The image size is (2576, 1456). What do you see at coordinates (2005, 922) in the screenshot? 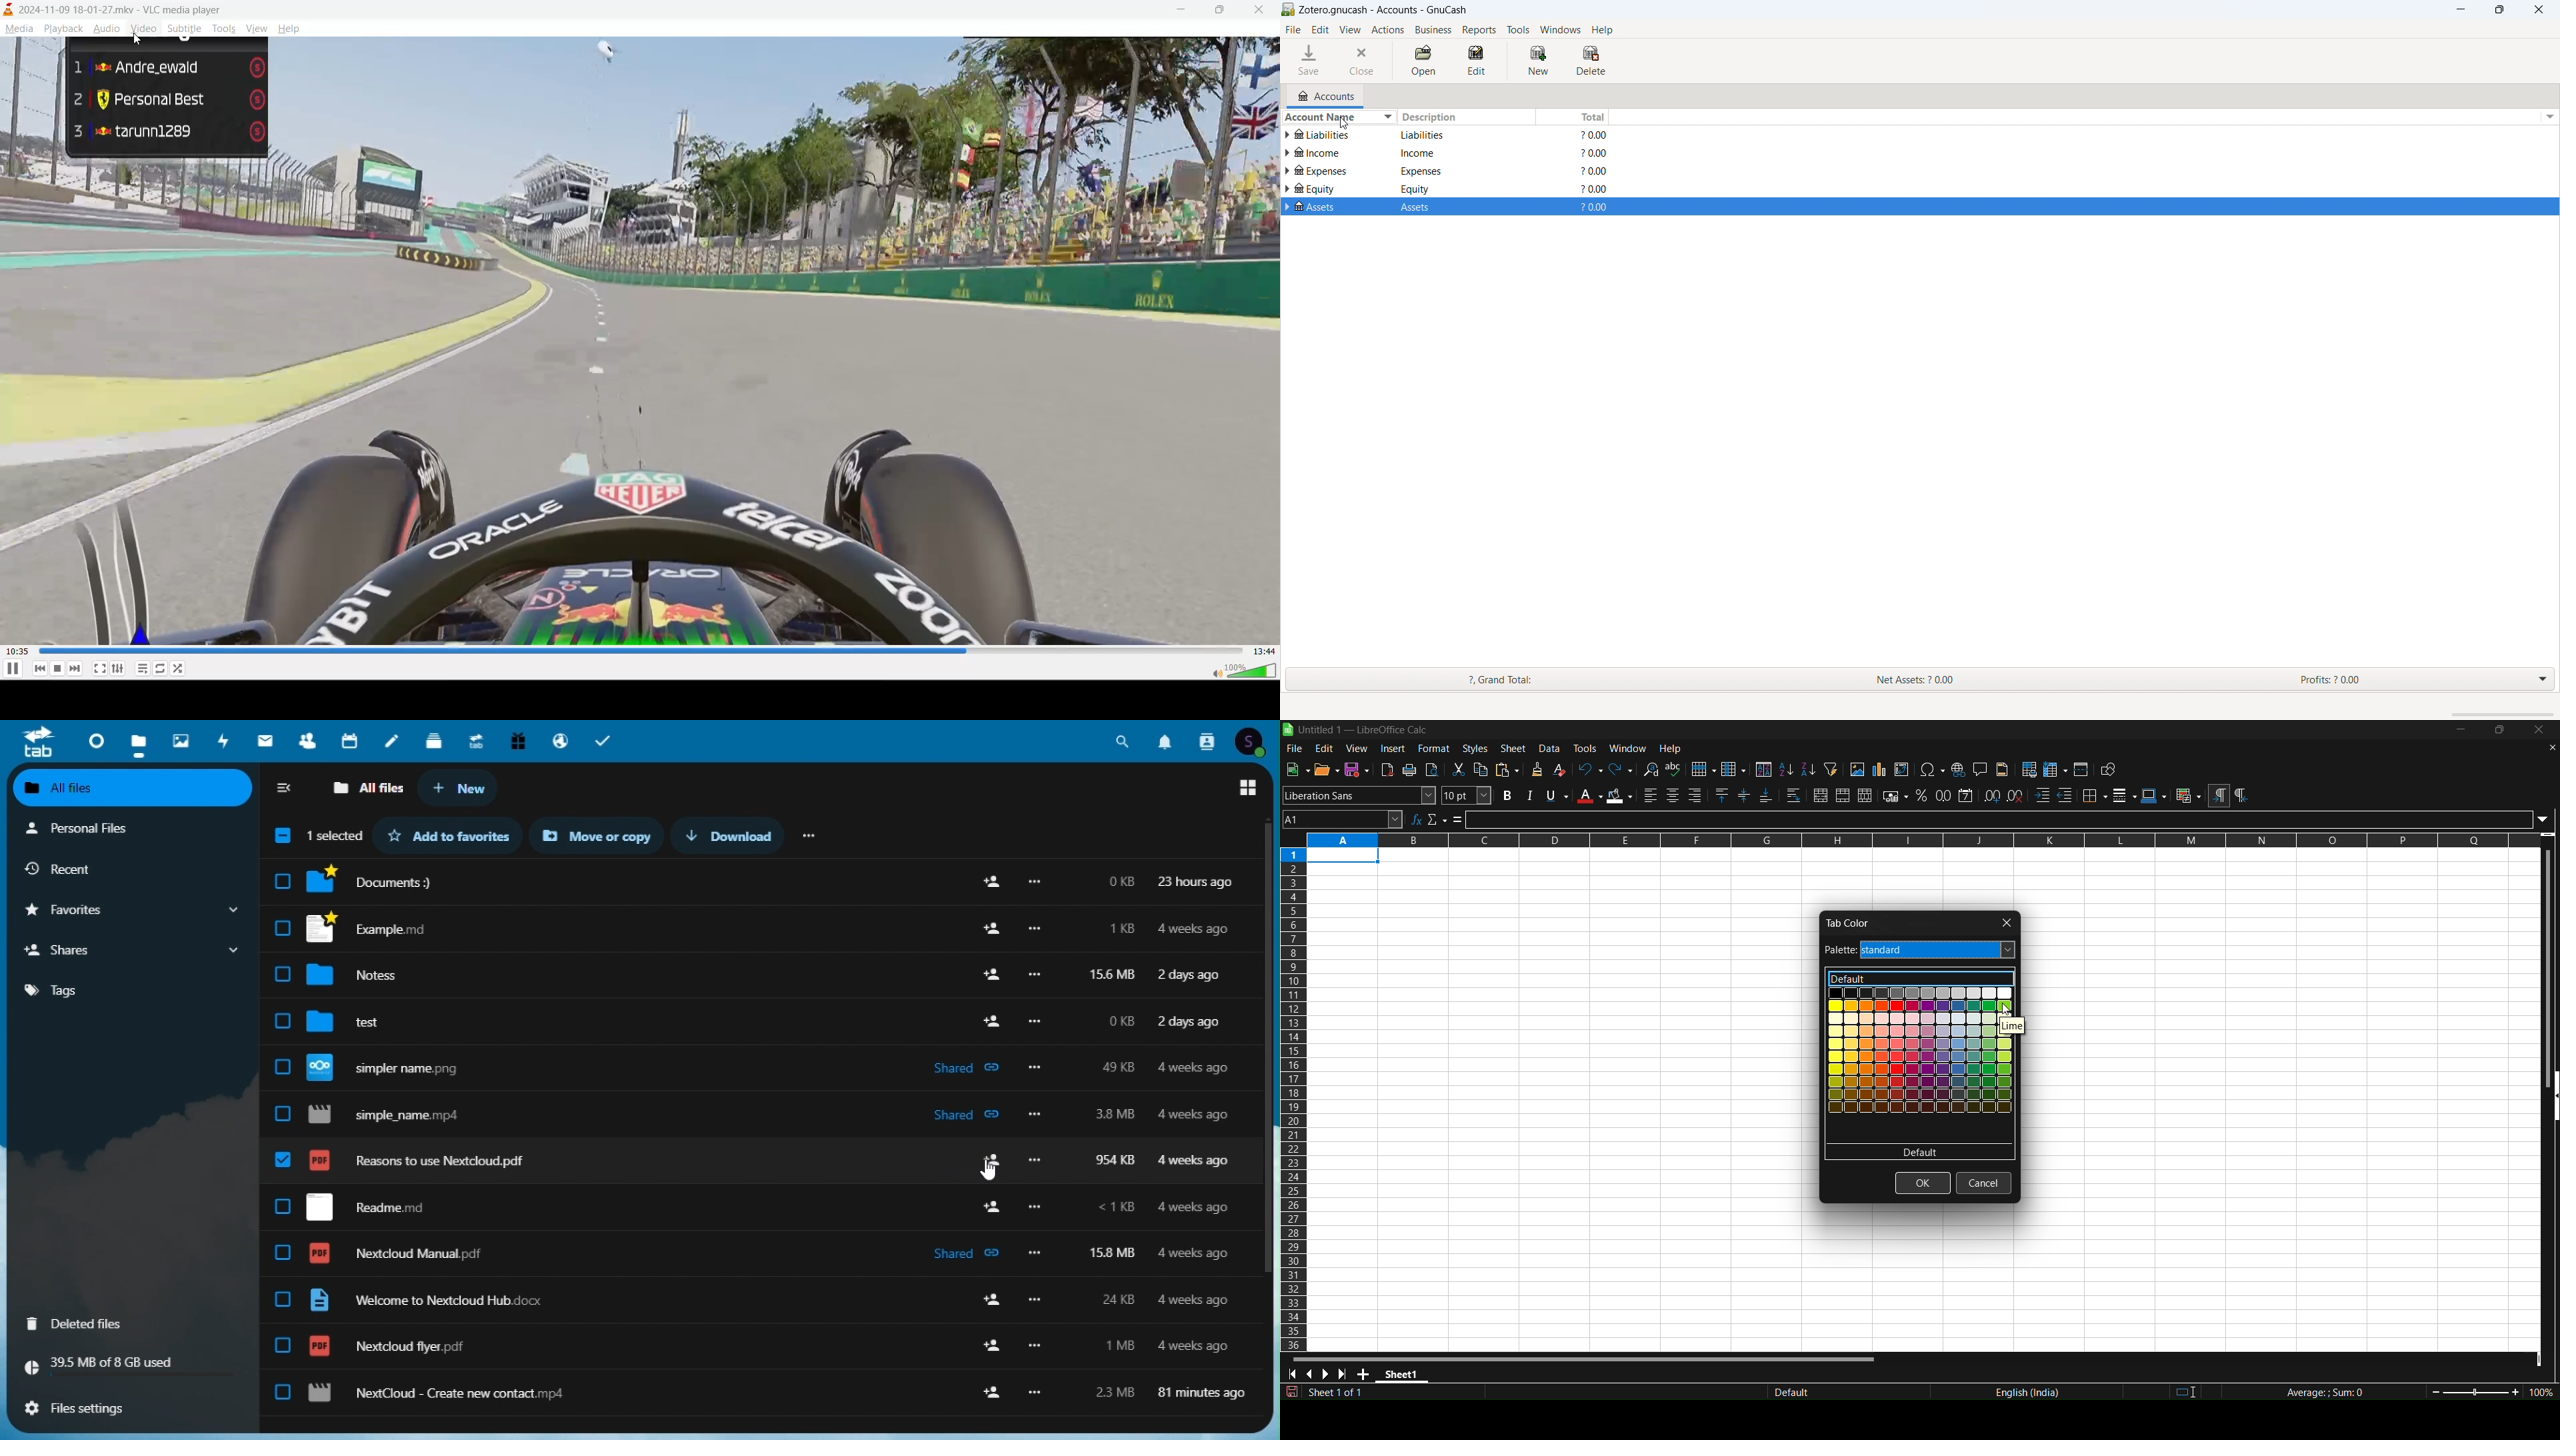
I see `close` at bounding box center [2005, 922].